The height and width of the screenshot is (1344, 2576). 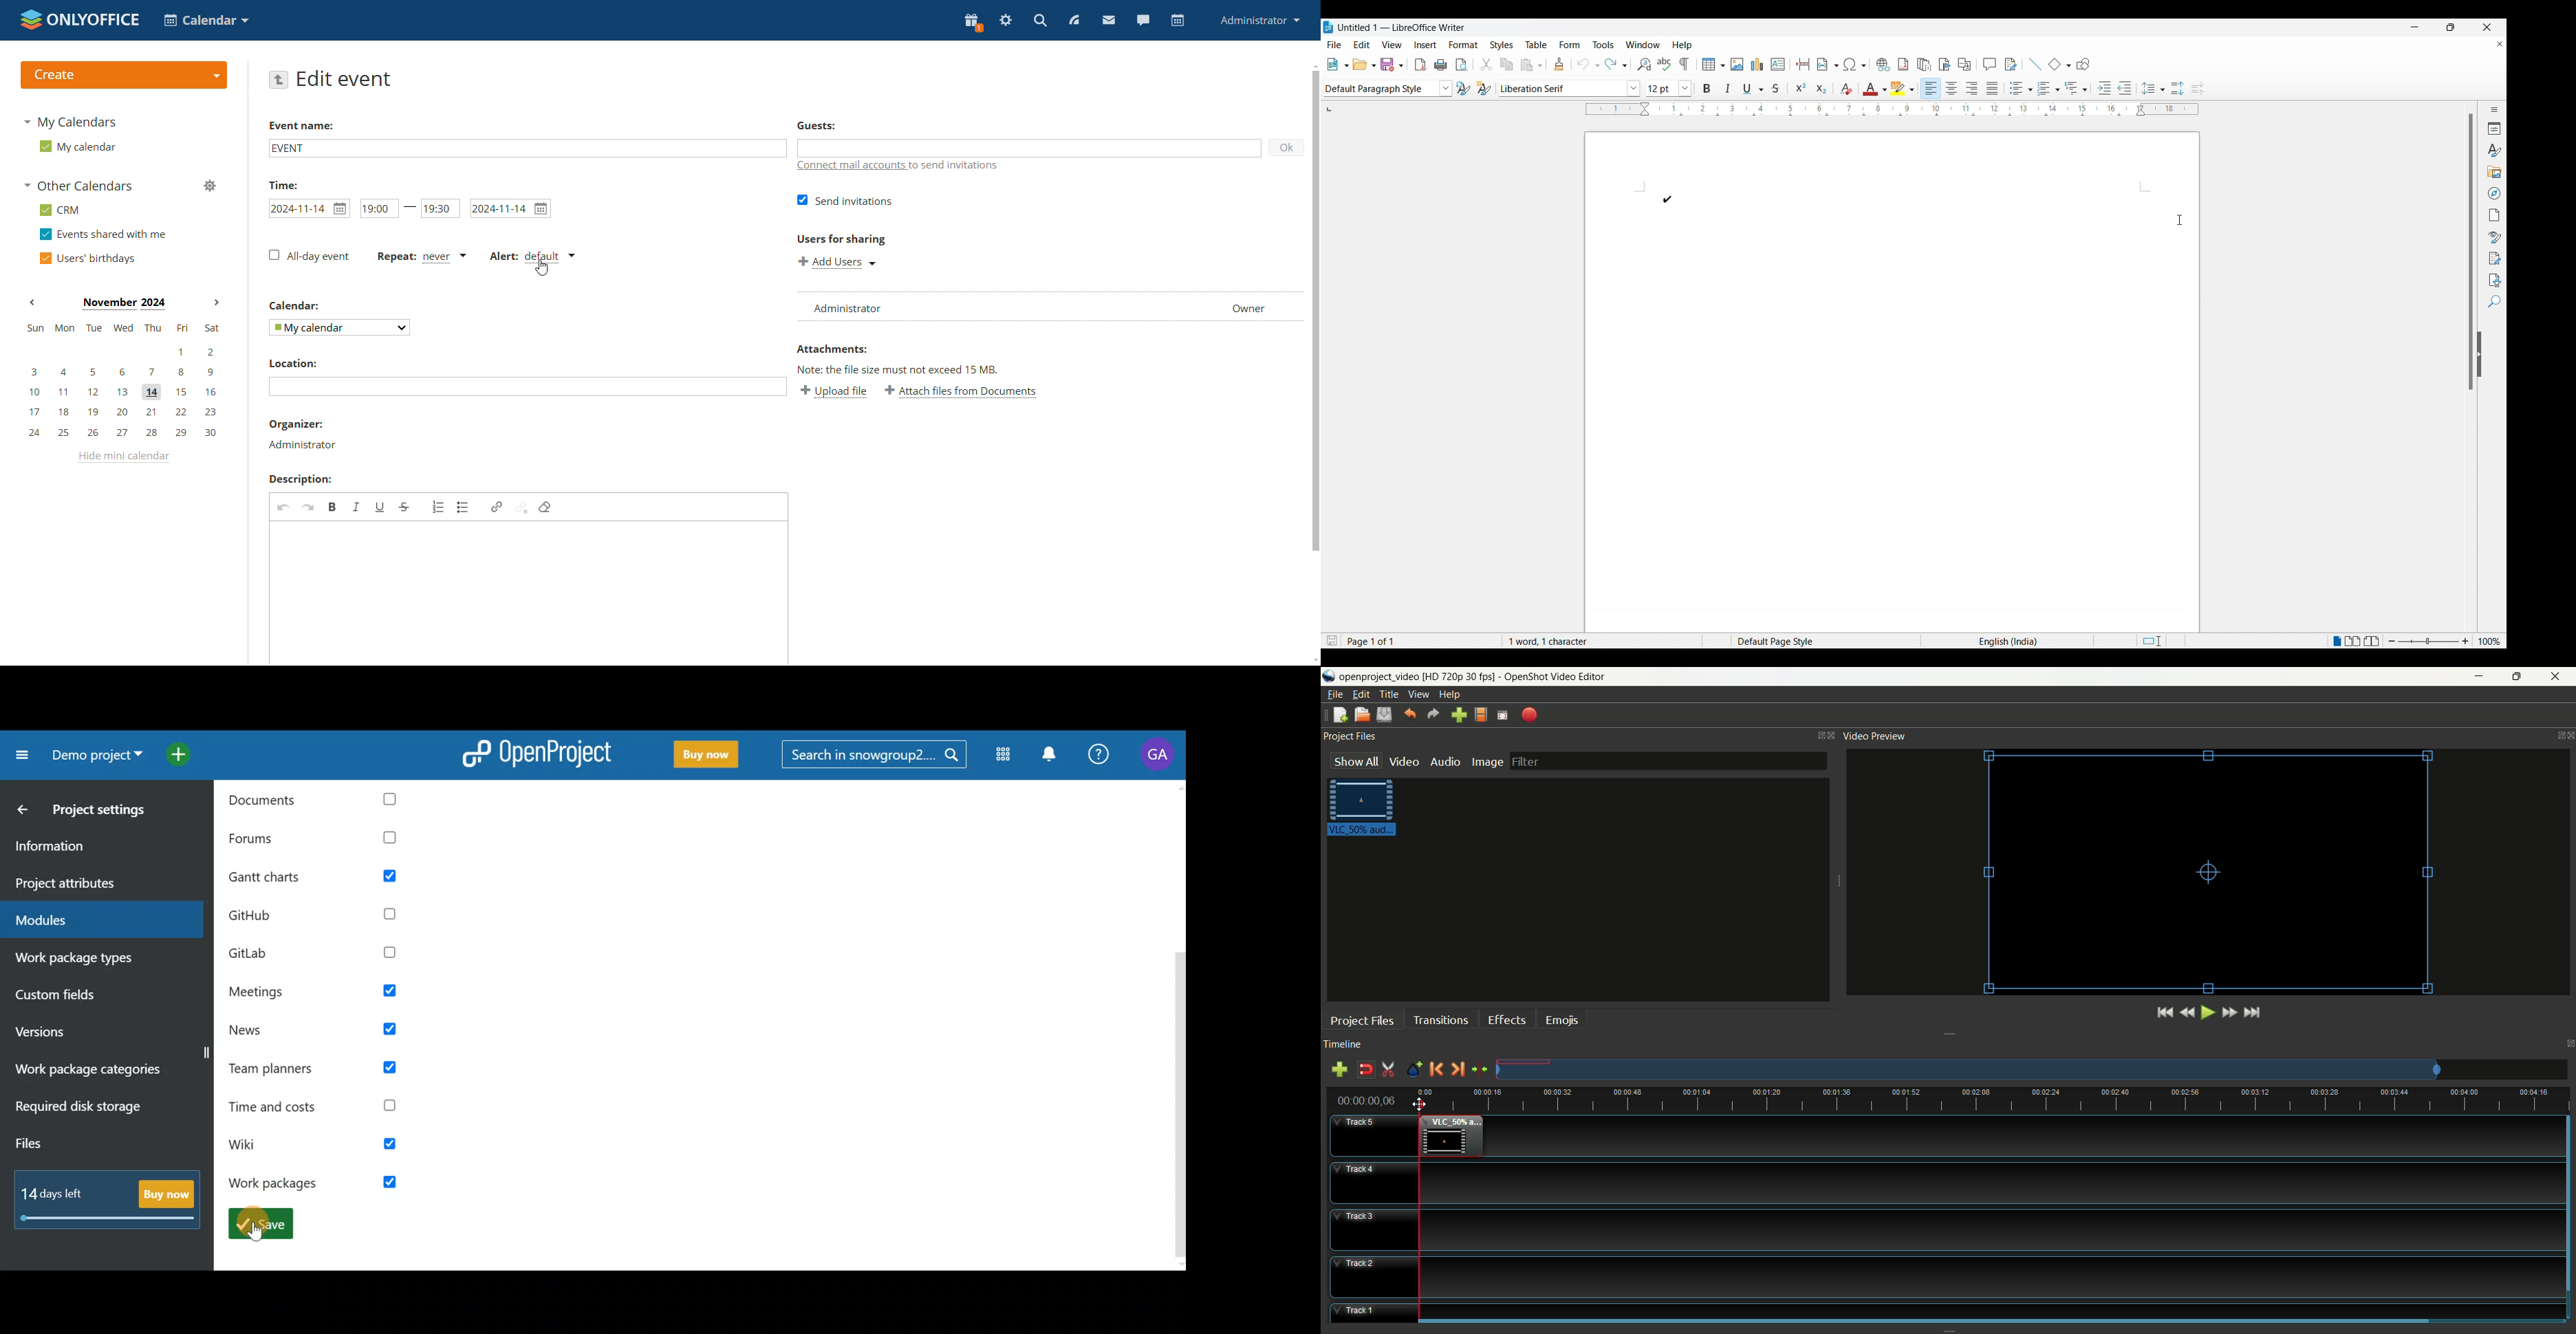 What do you see at coordinates (318, 1068) in the screenshot?
I see `Team planners` at bounding box center [318, 1068].